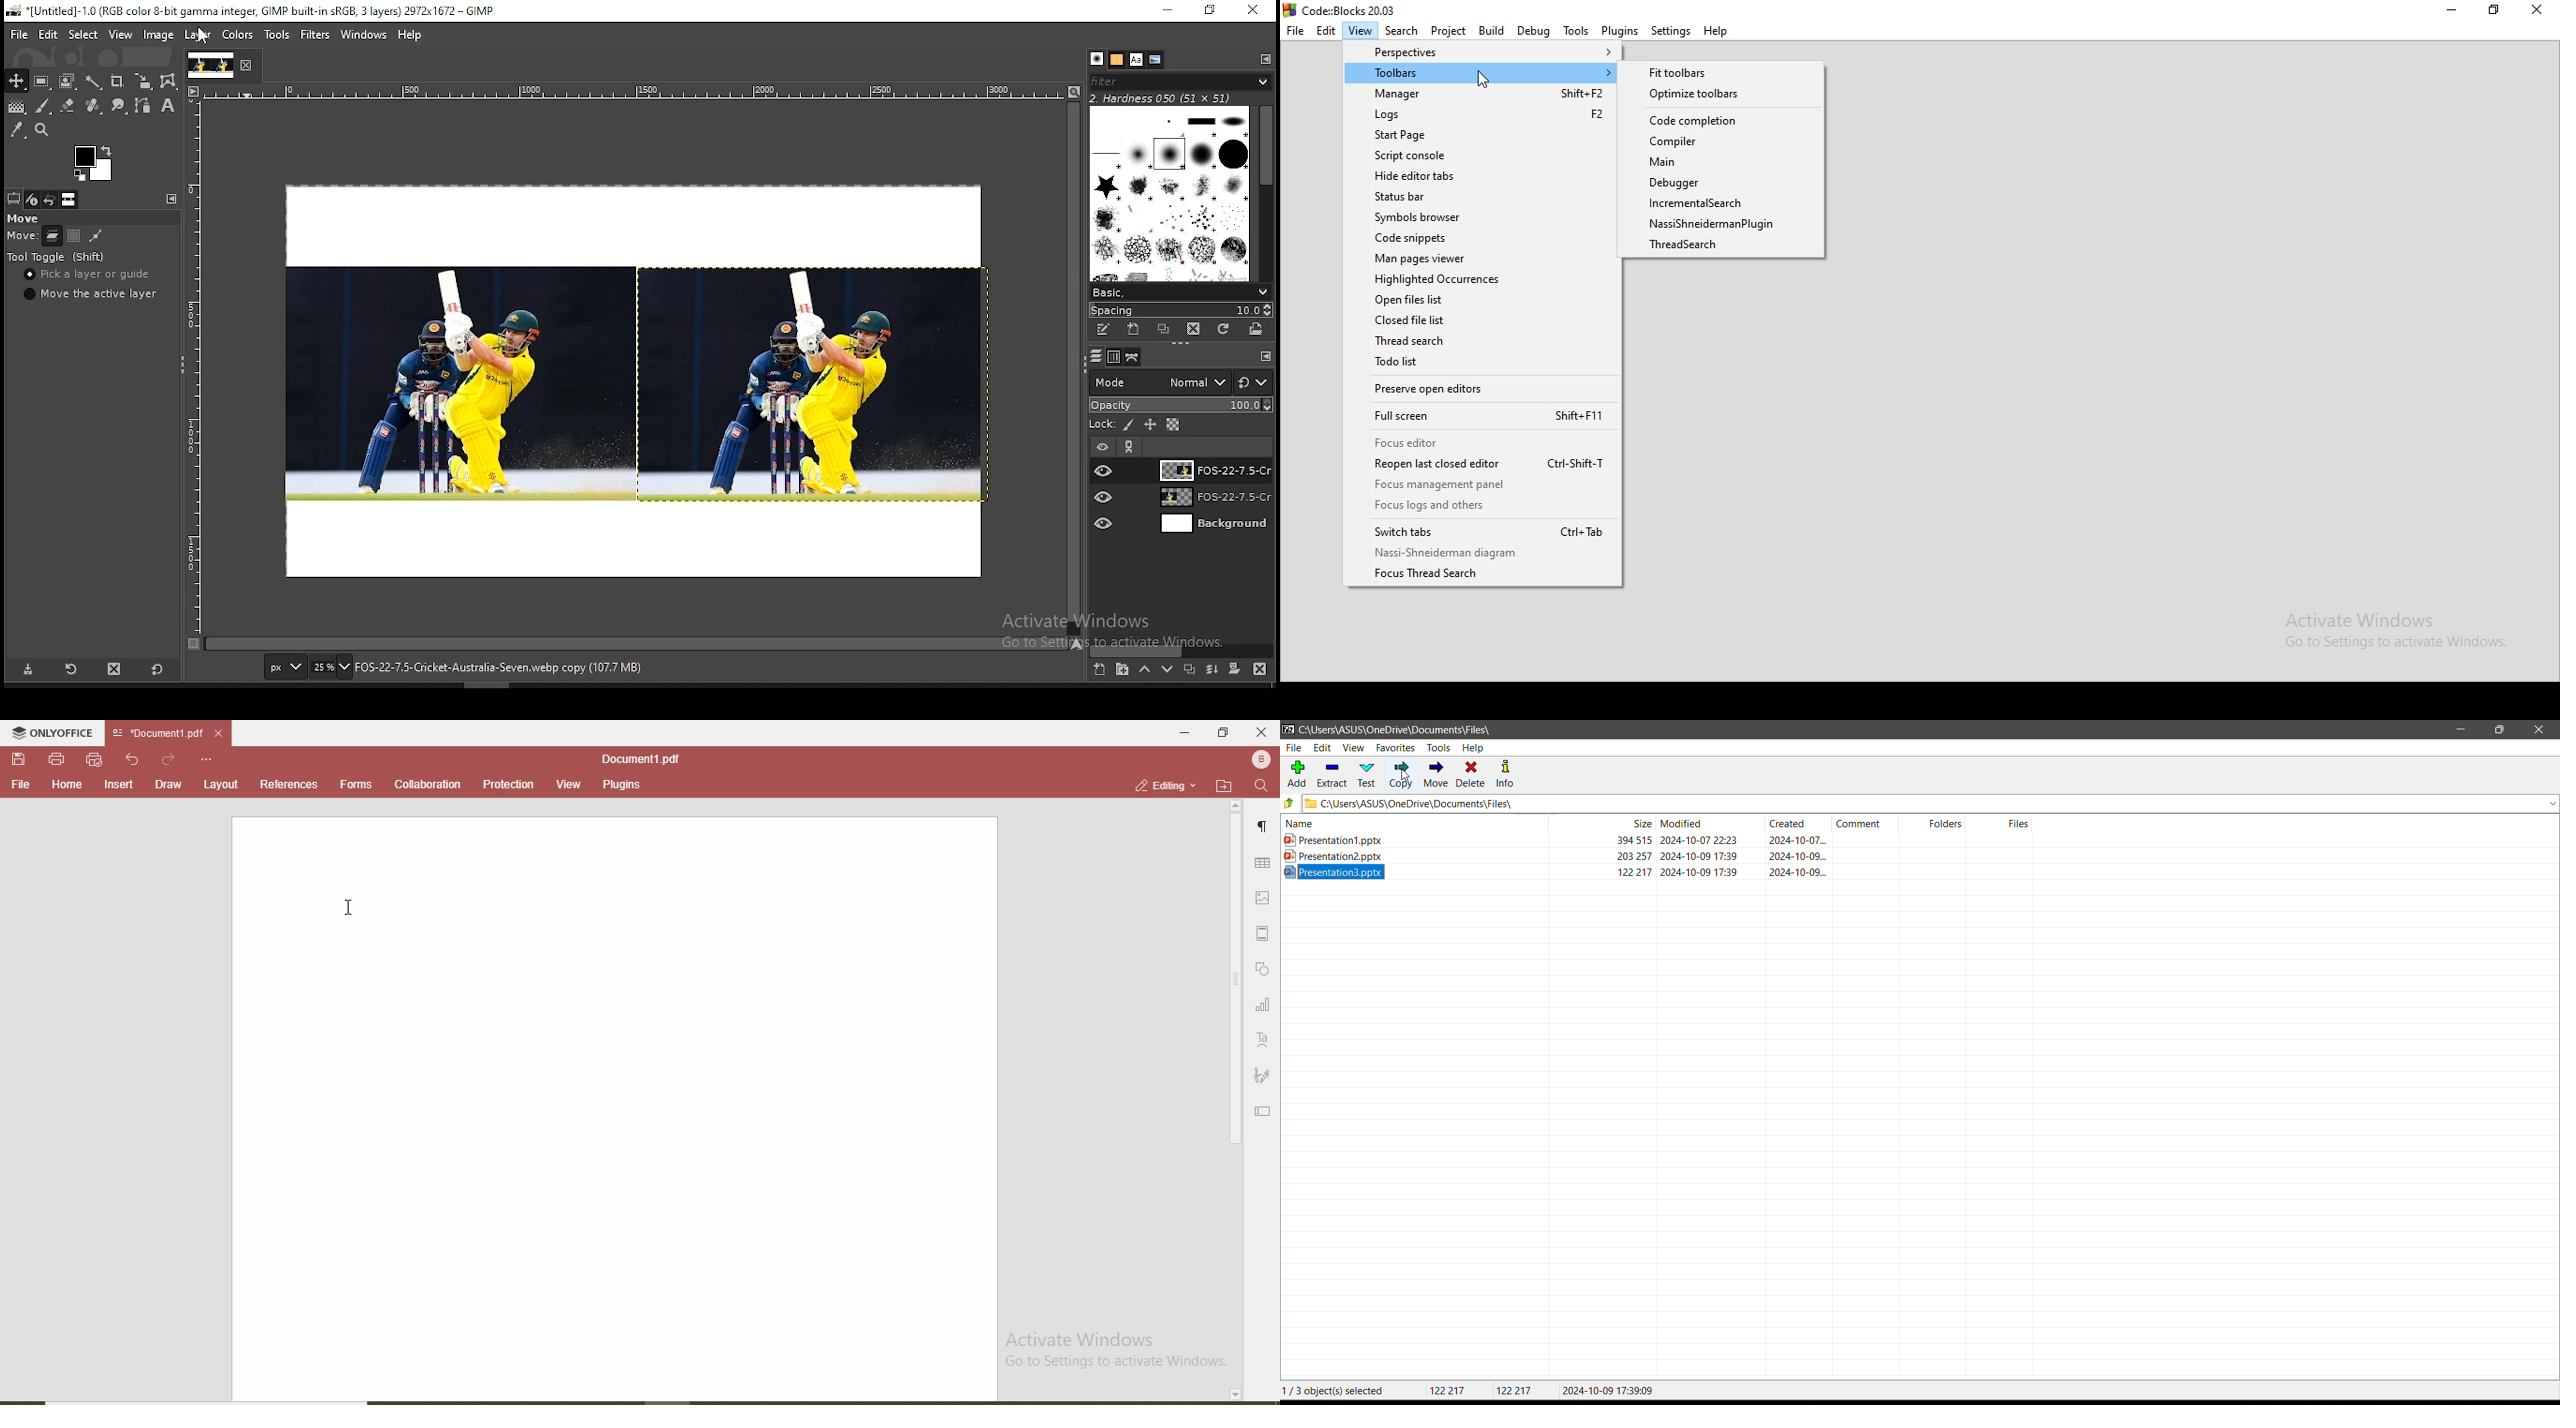  Describe the element at coordinates (1264, 970) in the screenshot. I see `shapes` at that location.